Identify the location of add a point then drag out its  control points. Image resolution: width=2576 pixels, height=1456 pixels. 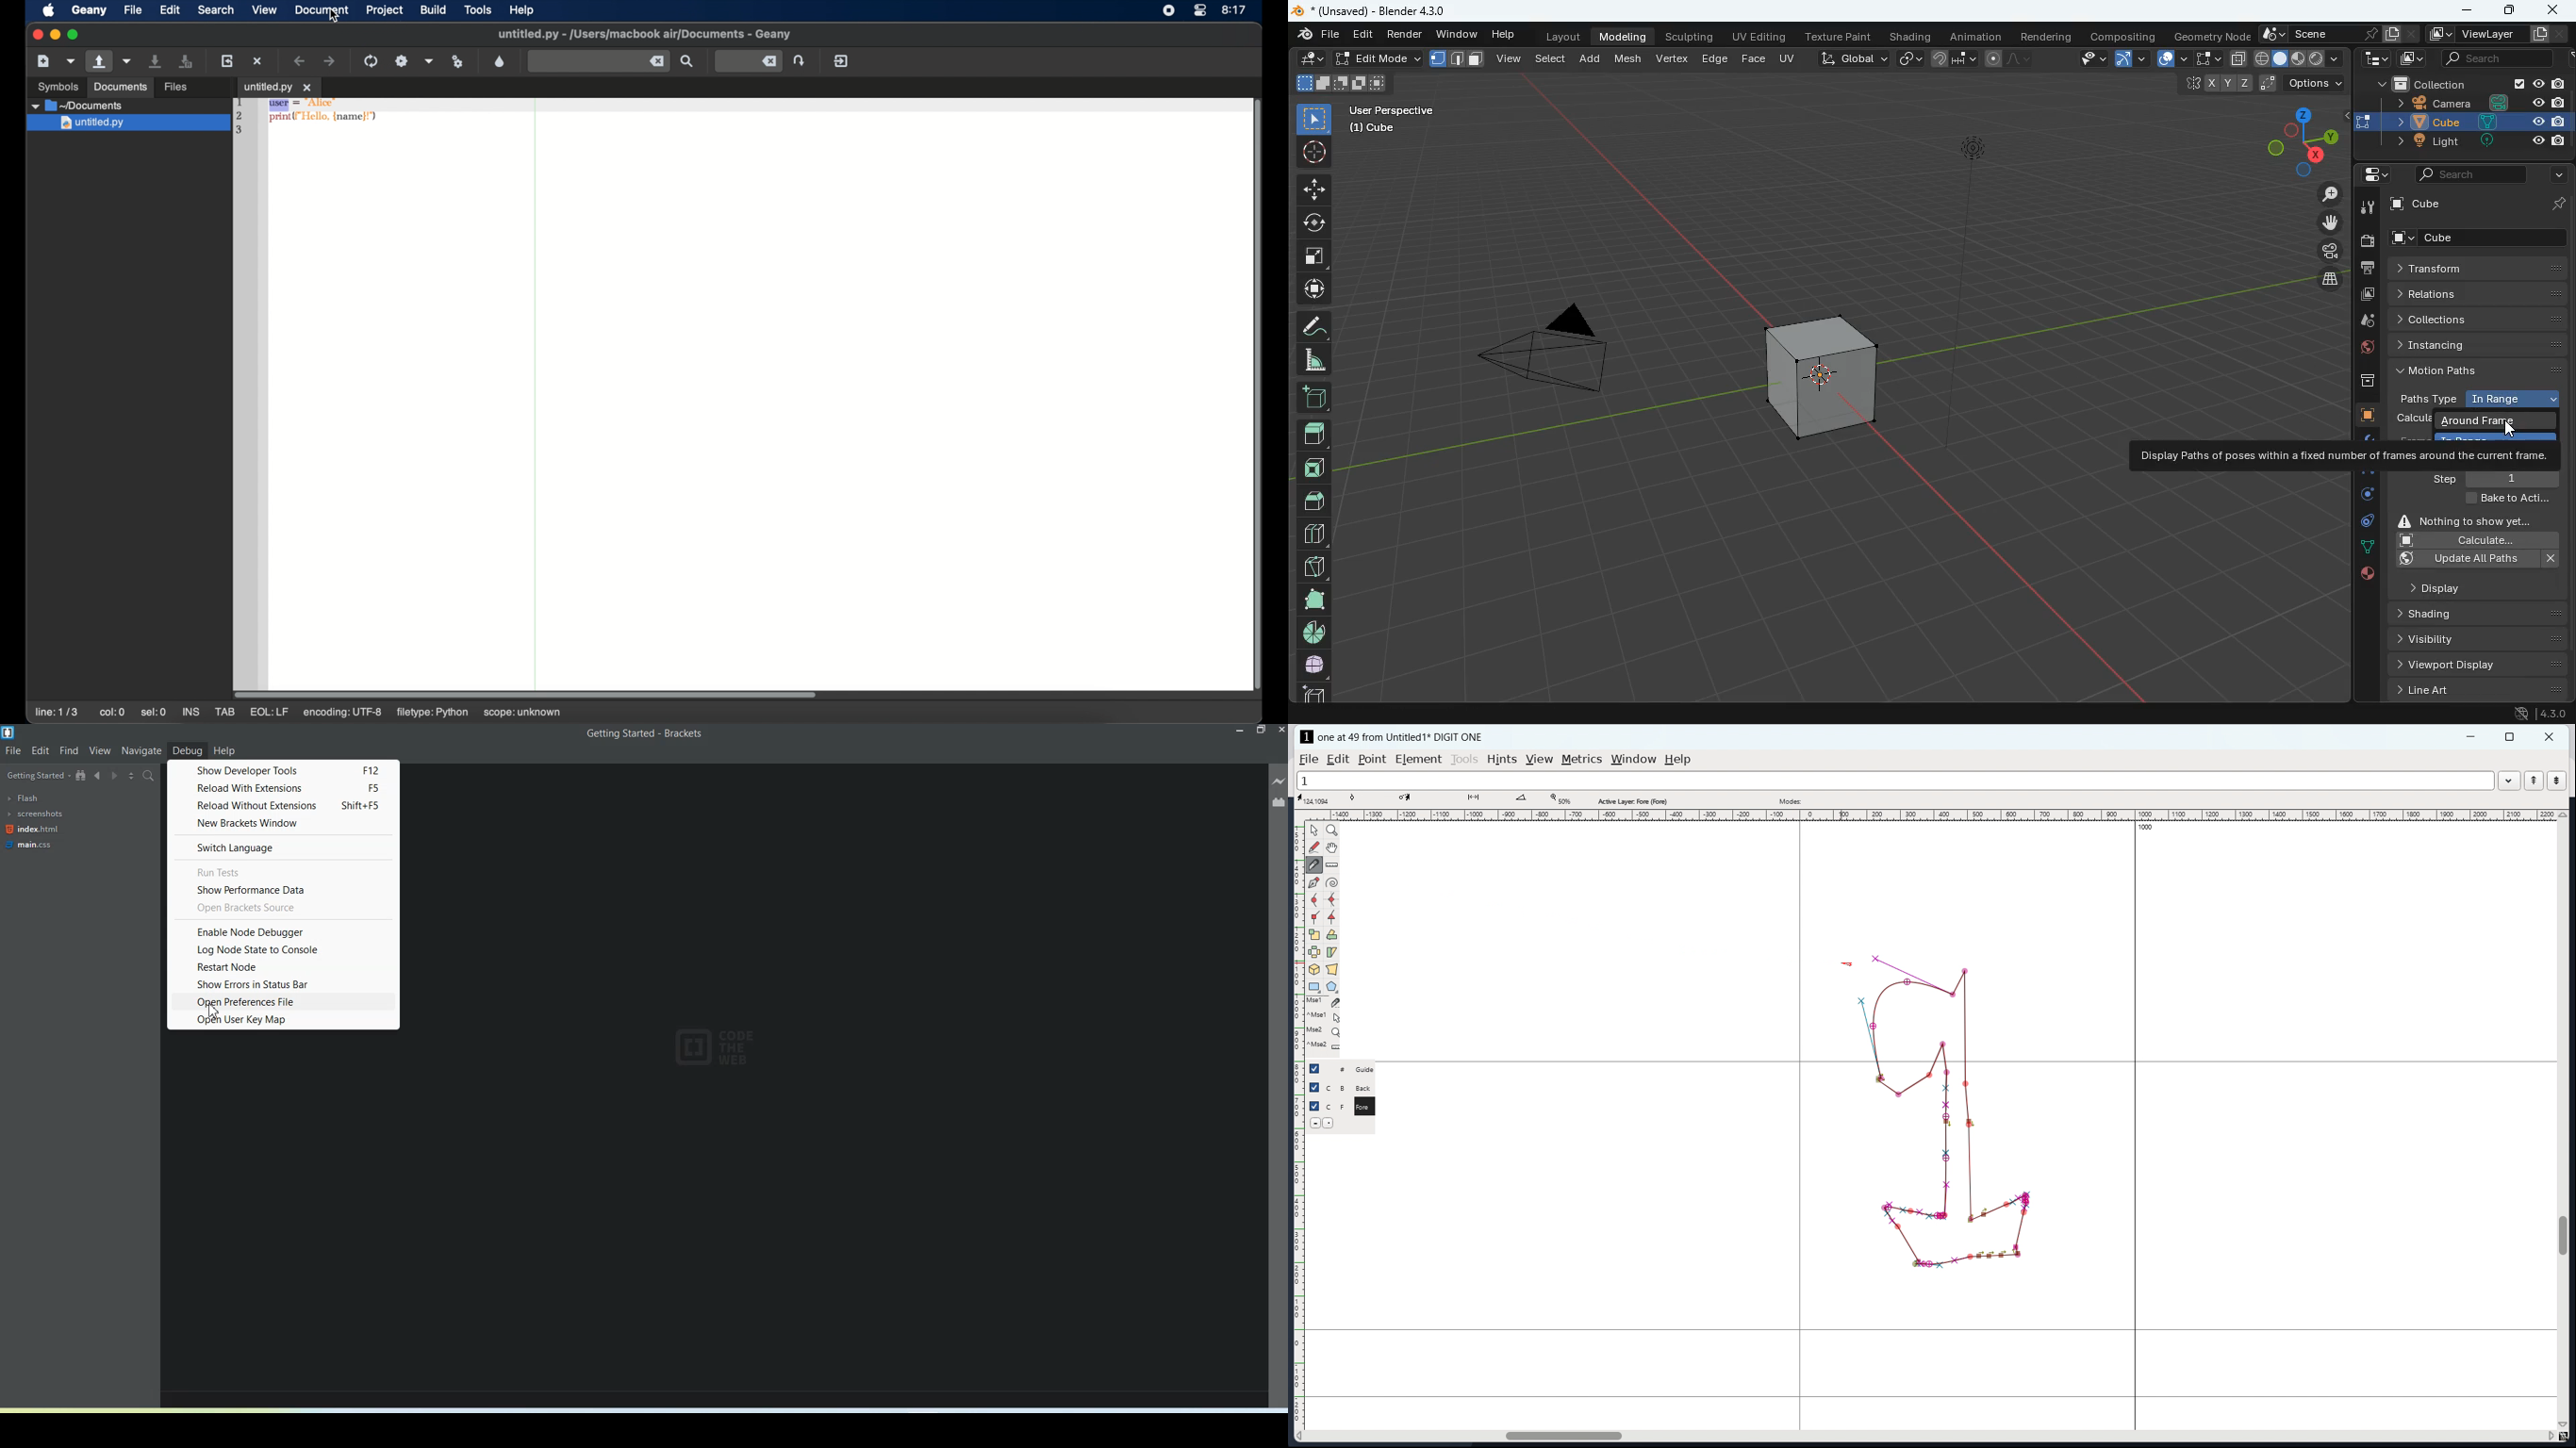
(1313, 884).